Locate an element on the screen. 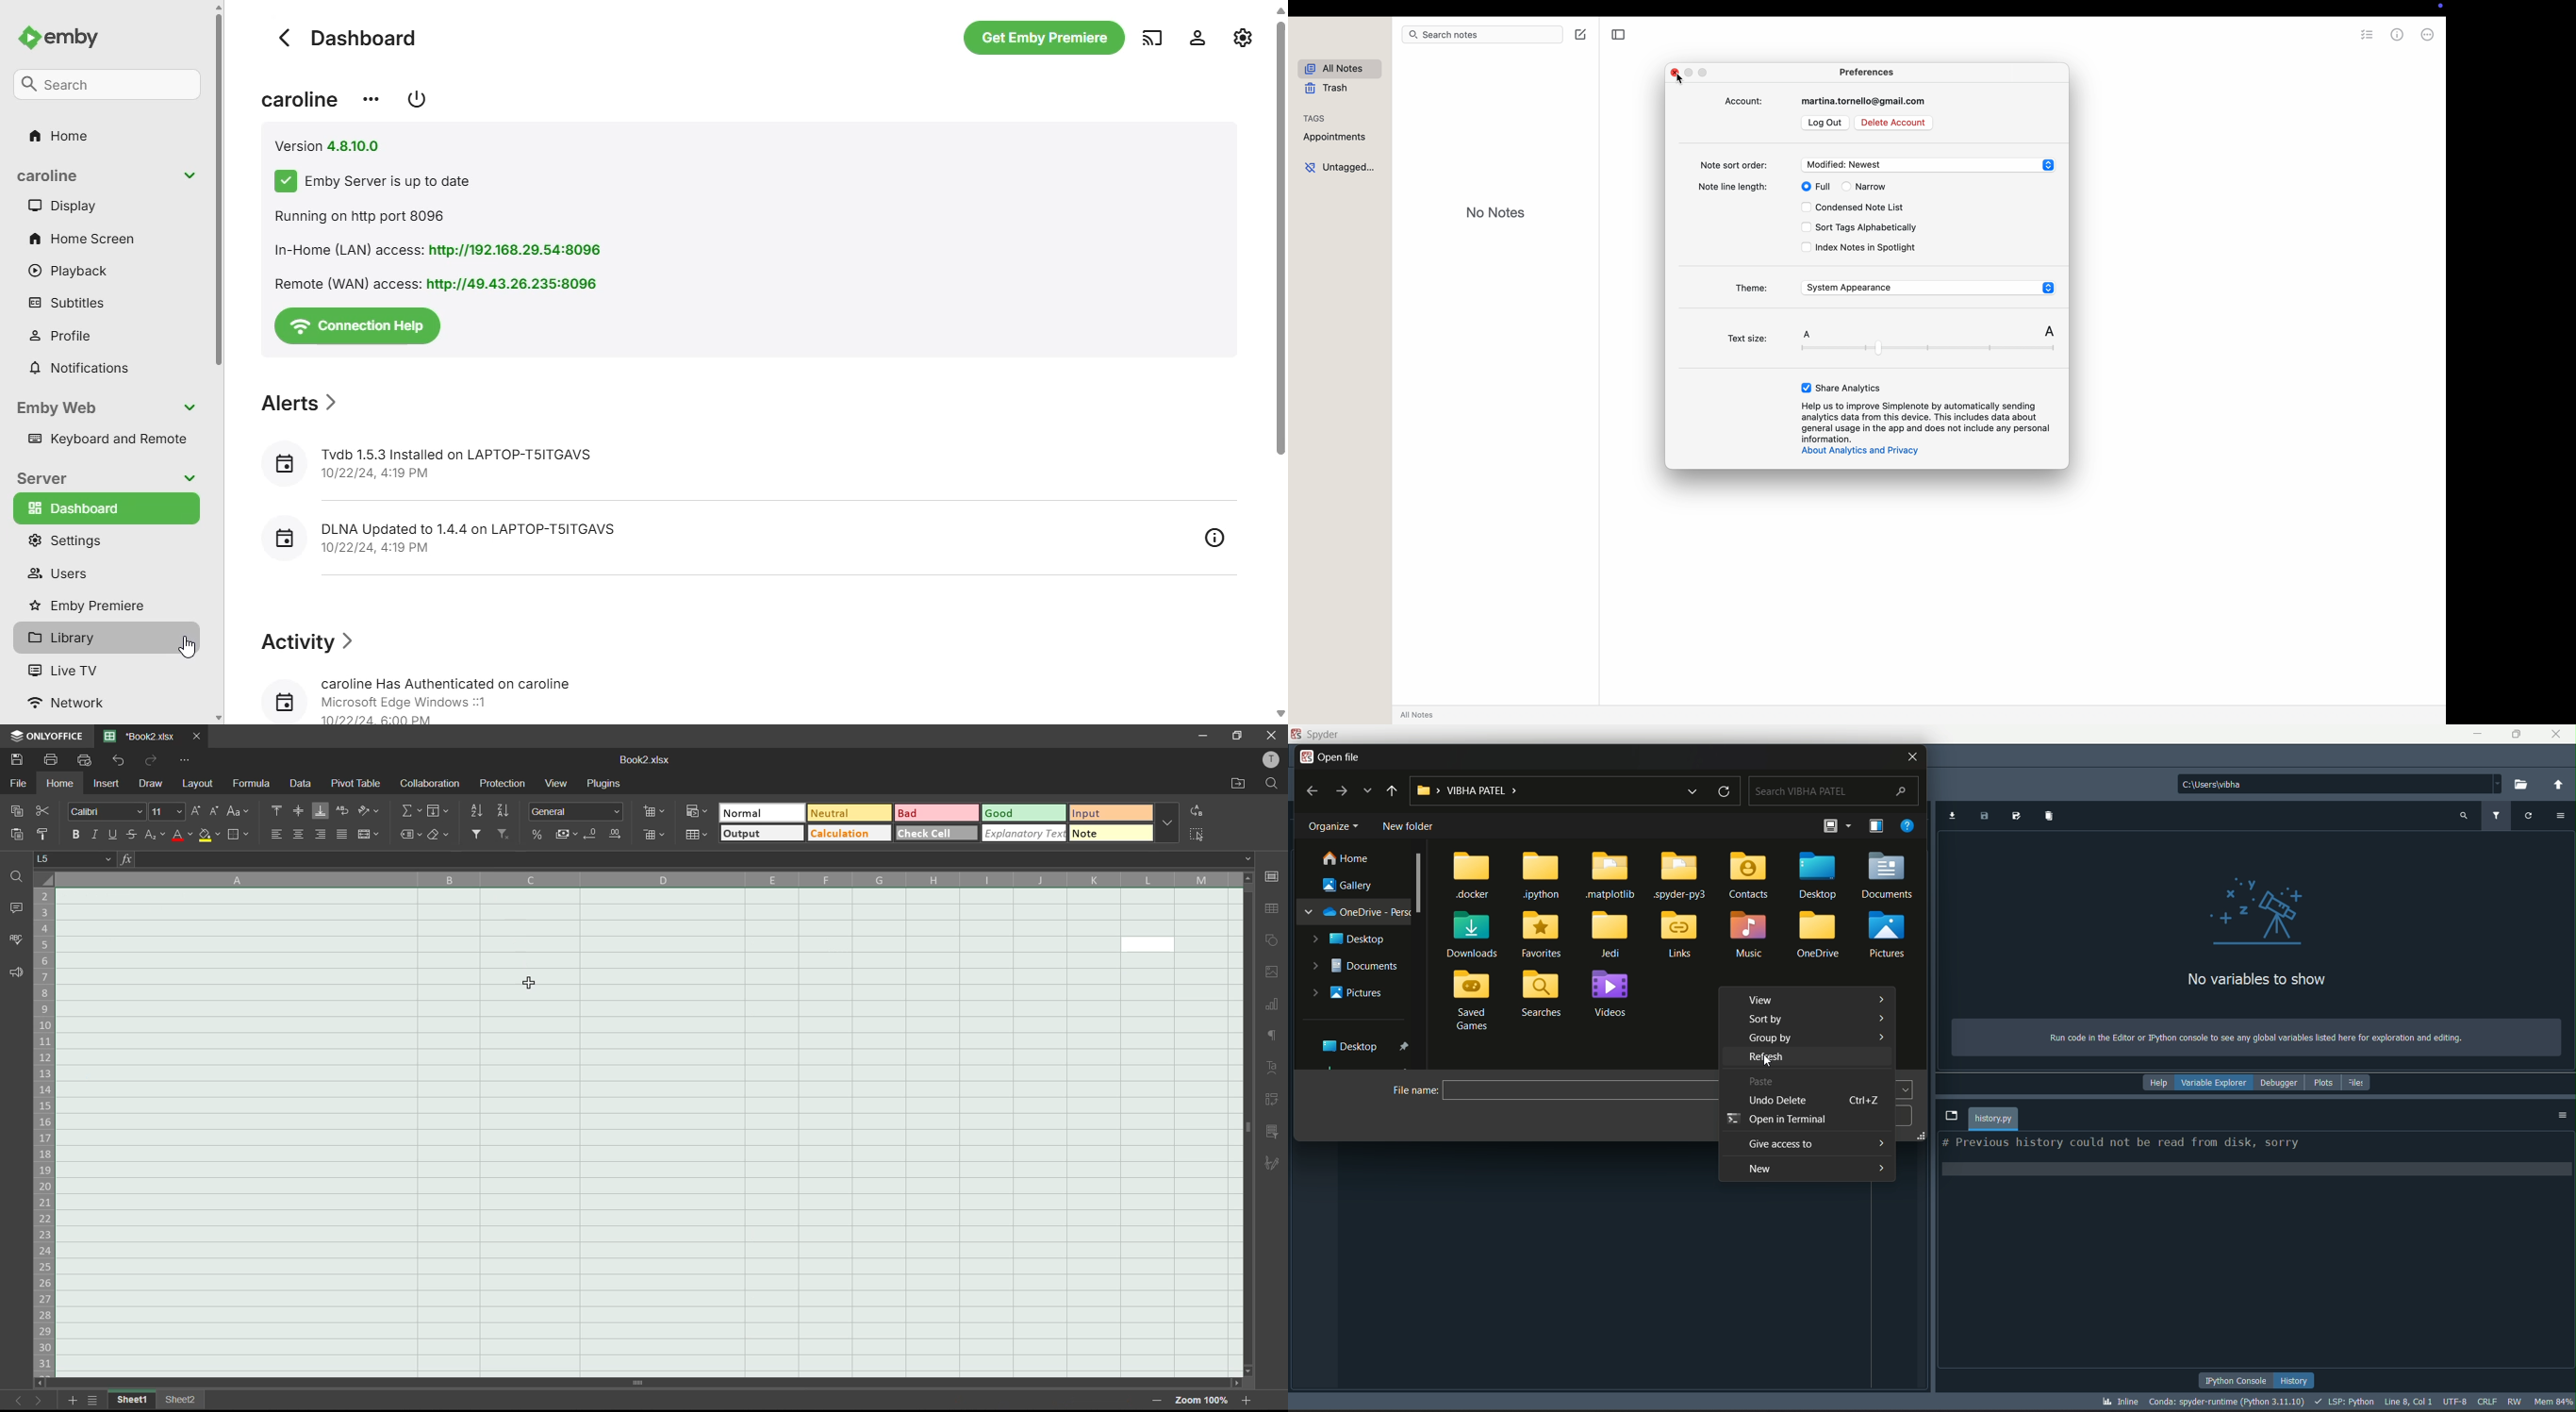 The height and width of the screenshot is (1428, 2576). sub/superscript is located at coordinates (158, 834).